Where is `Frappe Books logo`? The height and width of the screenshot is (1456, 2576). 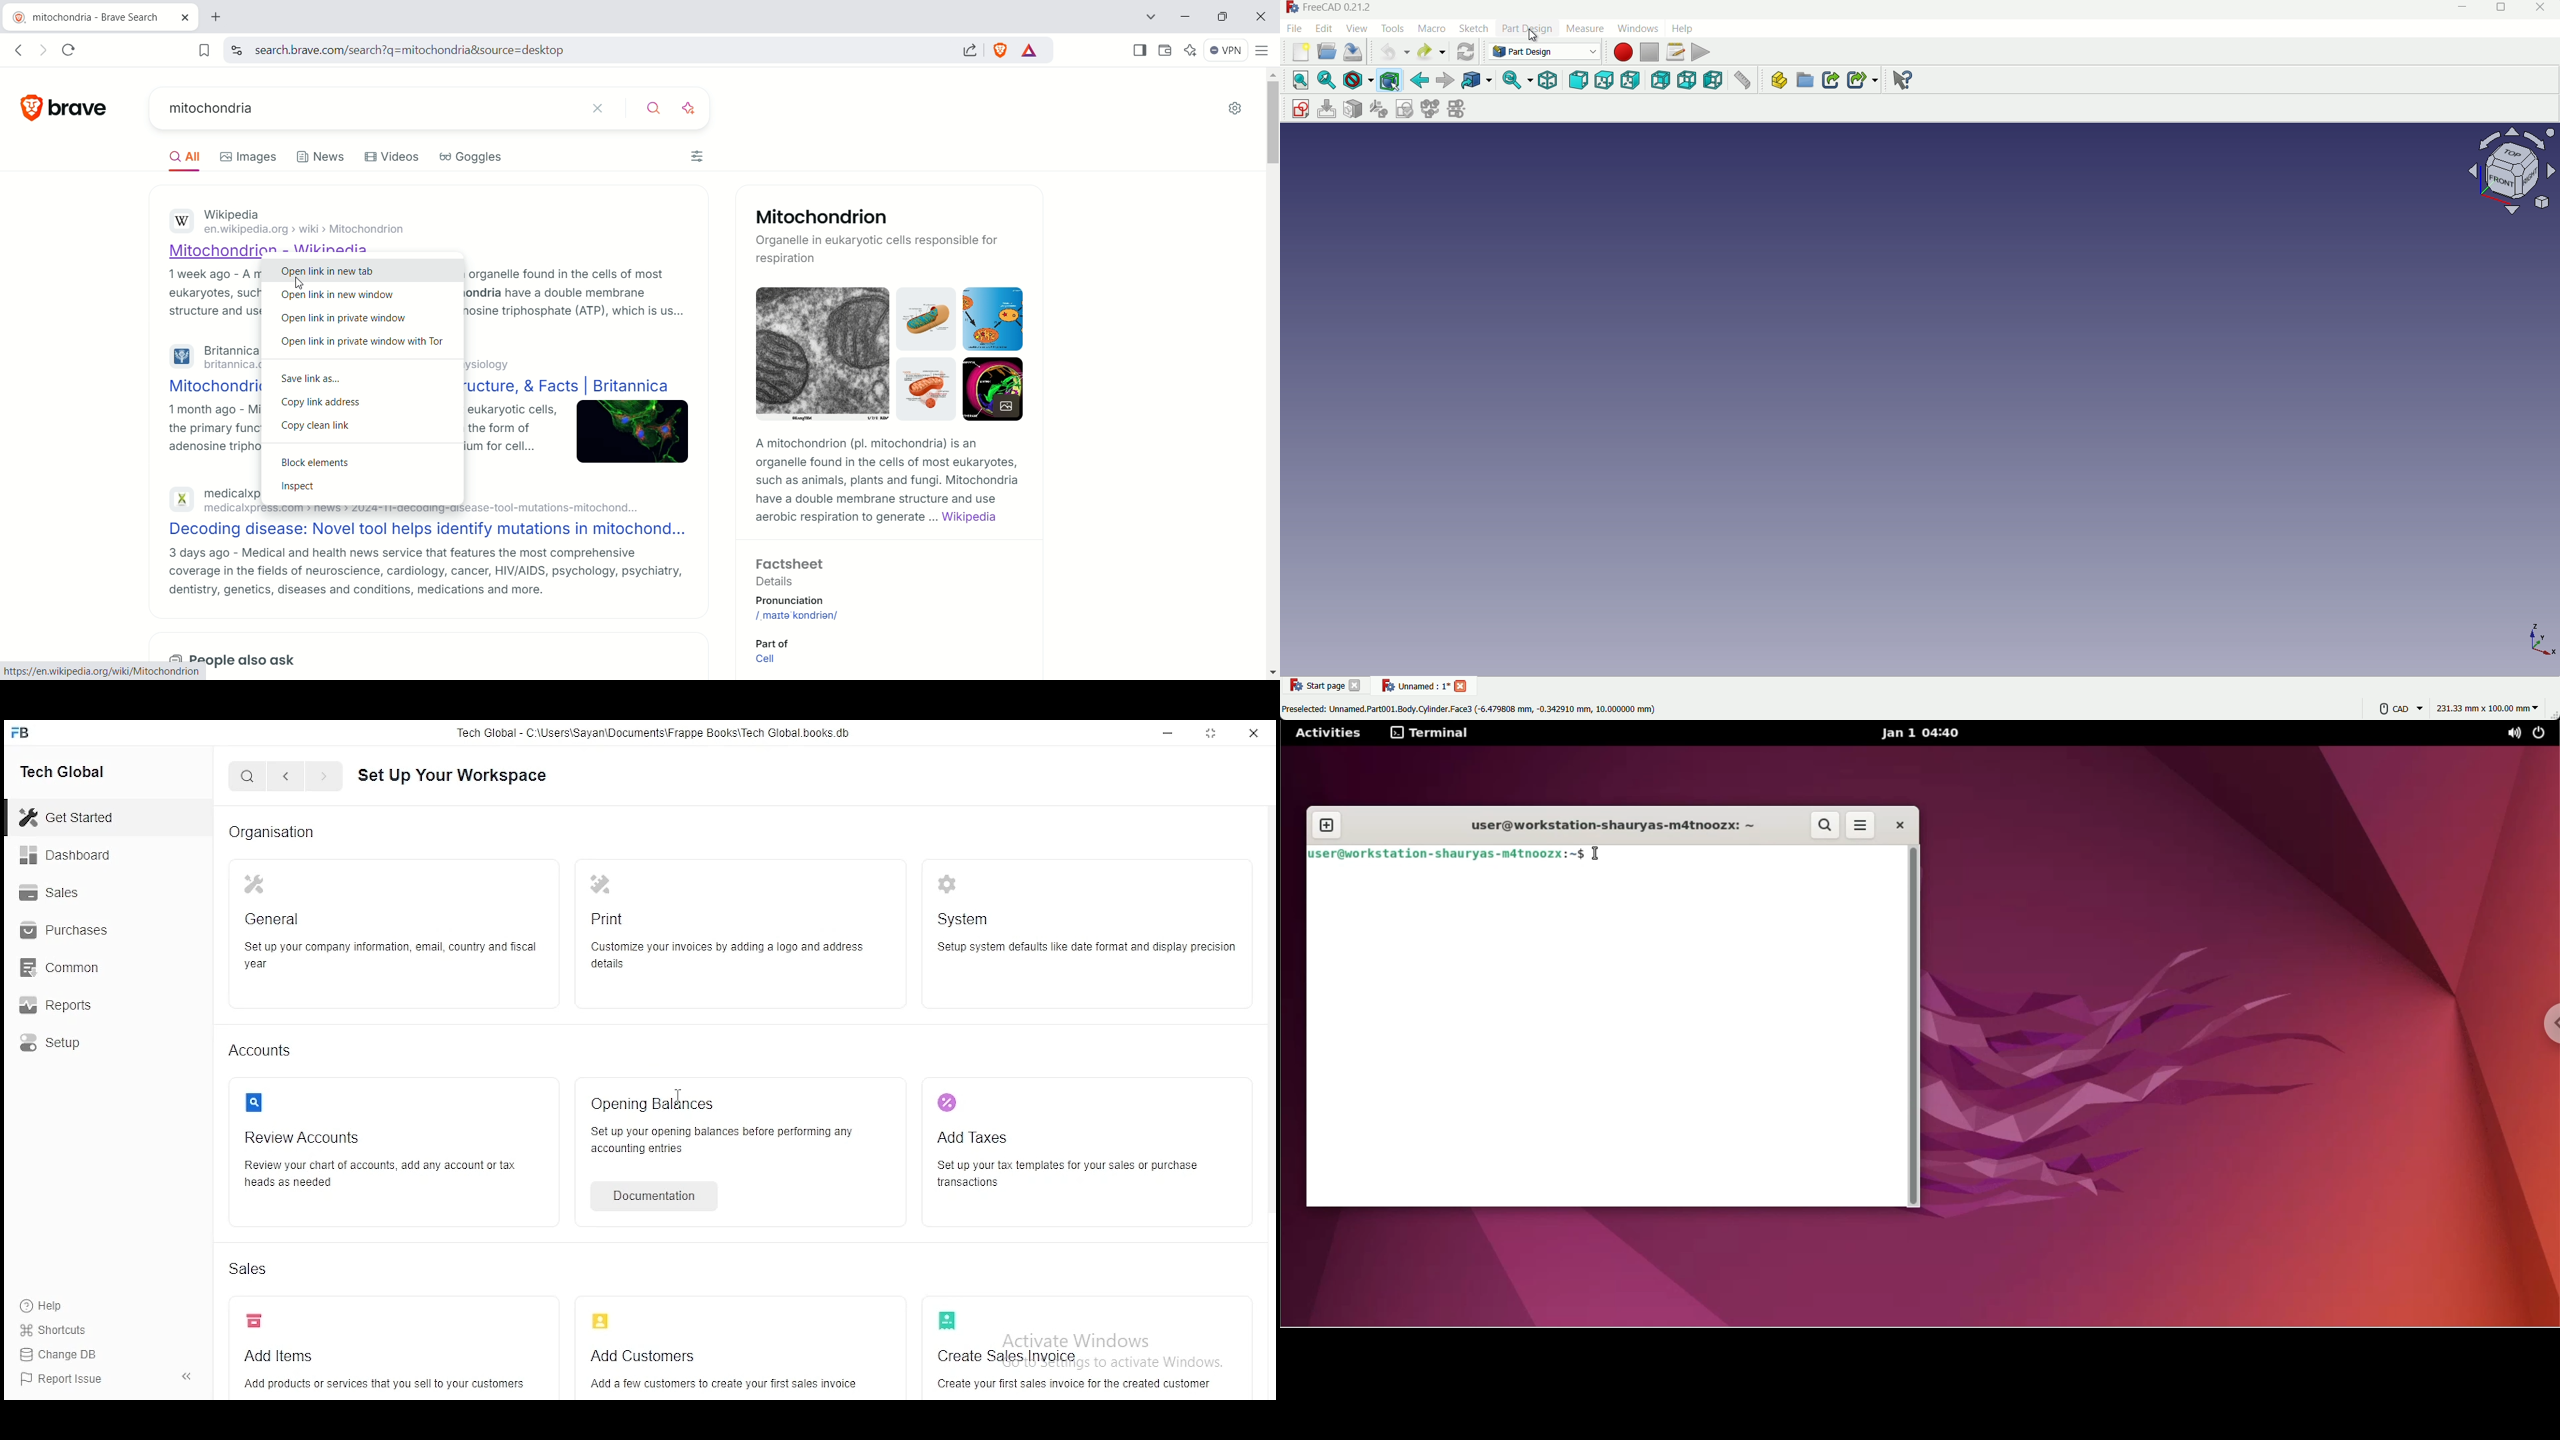 Frappe Books logo is located at coordinates (23, 733).